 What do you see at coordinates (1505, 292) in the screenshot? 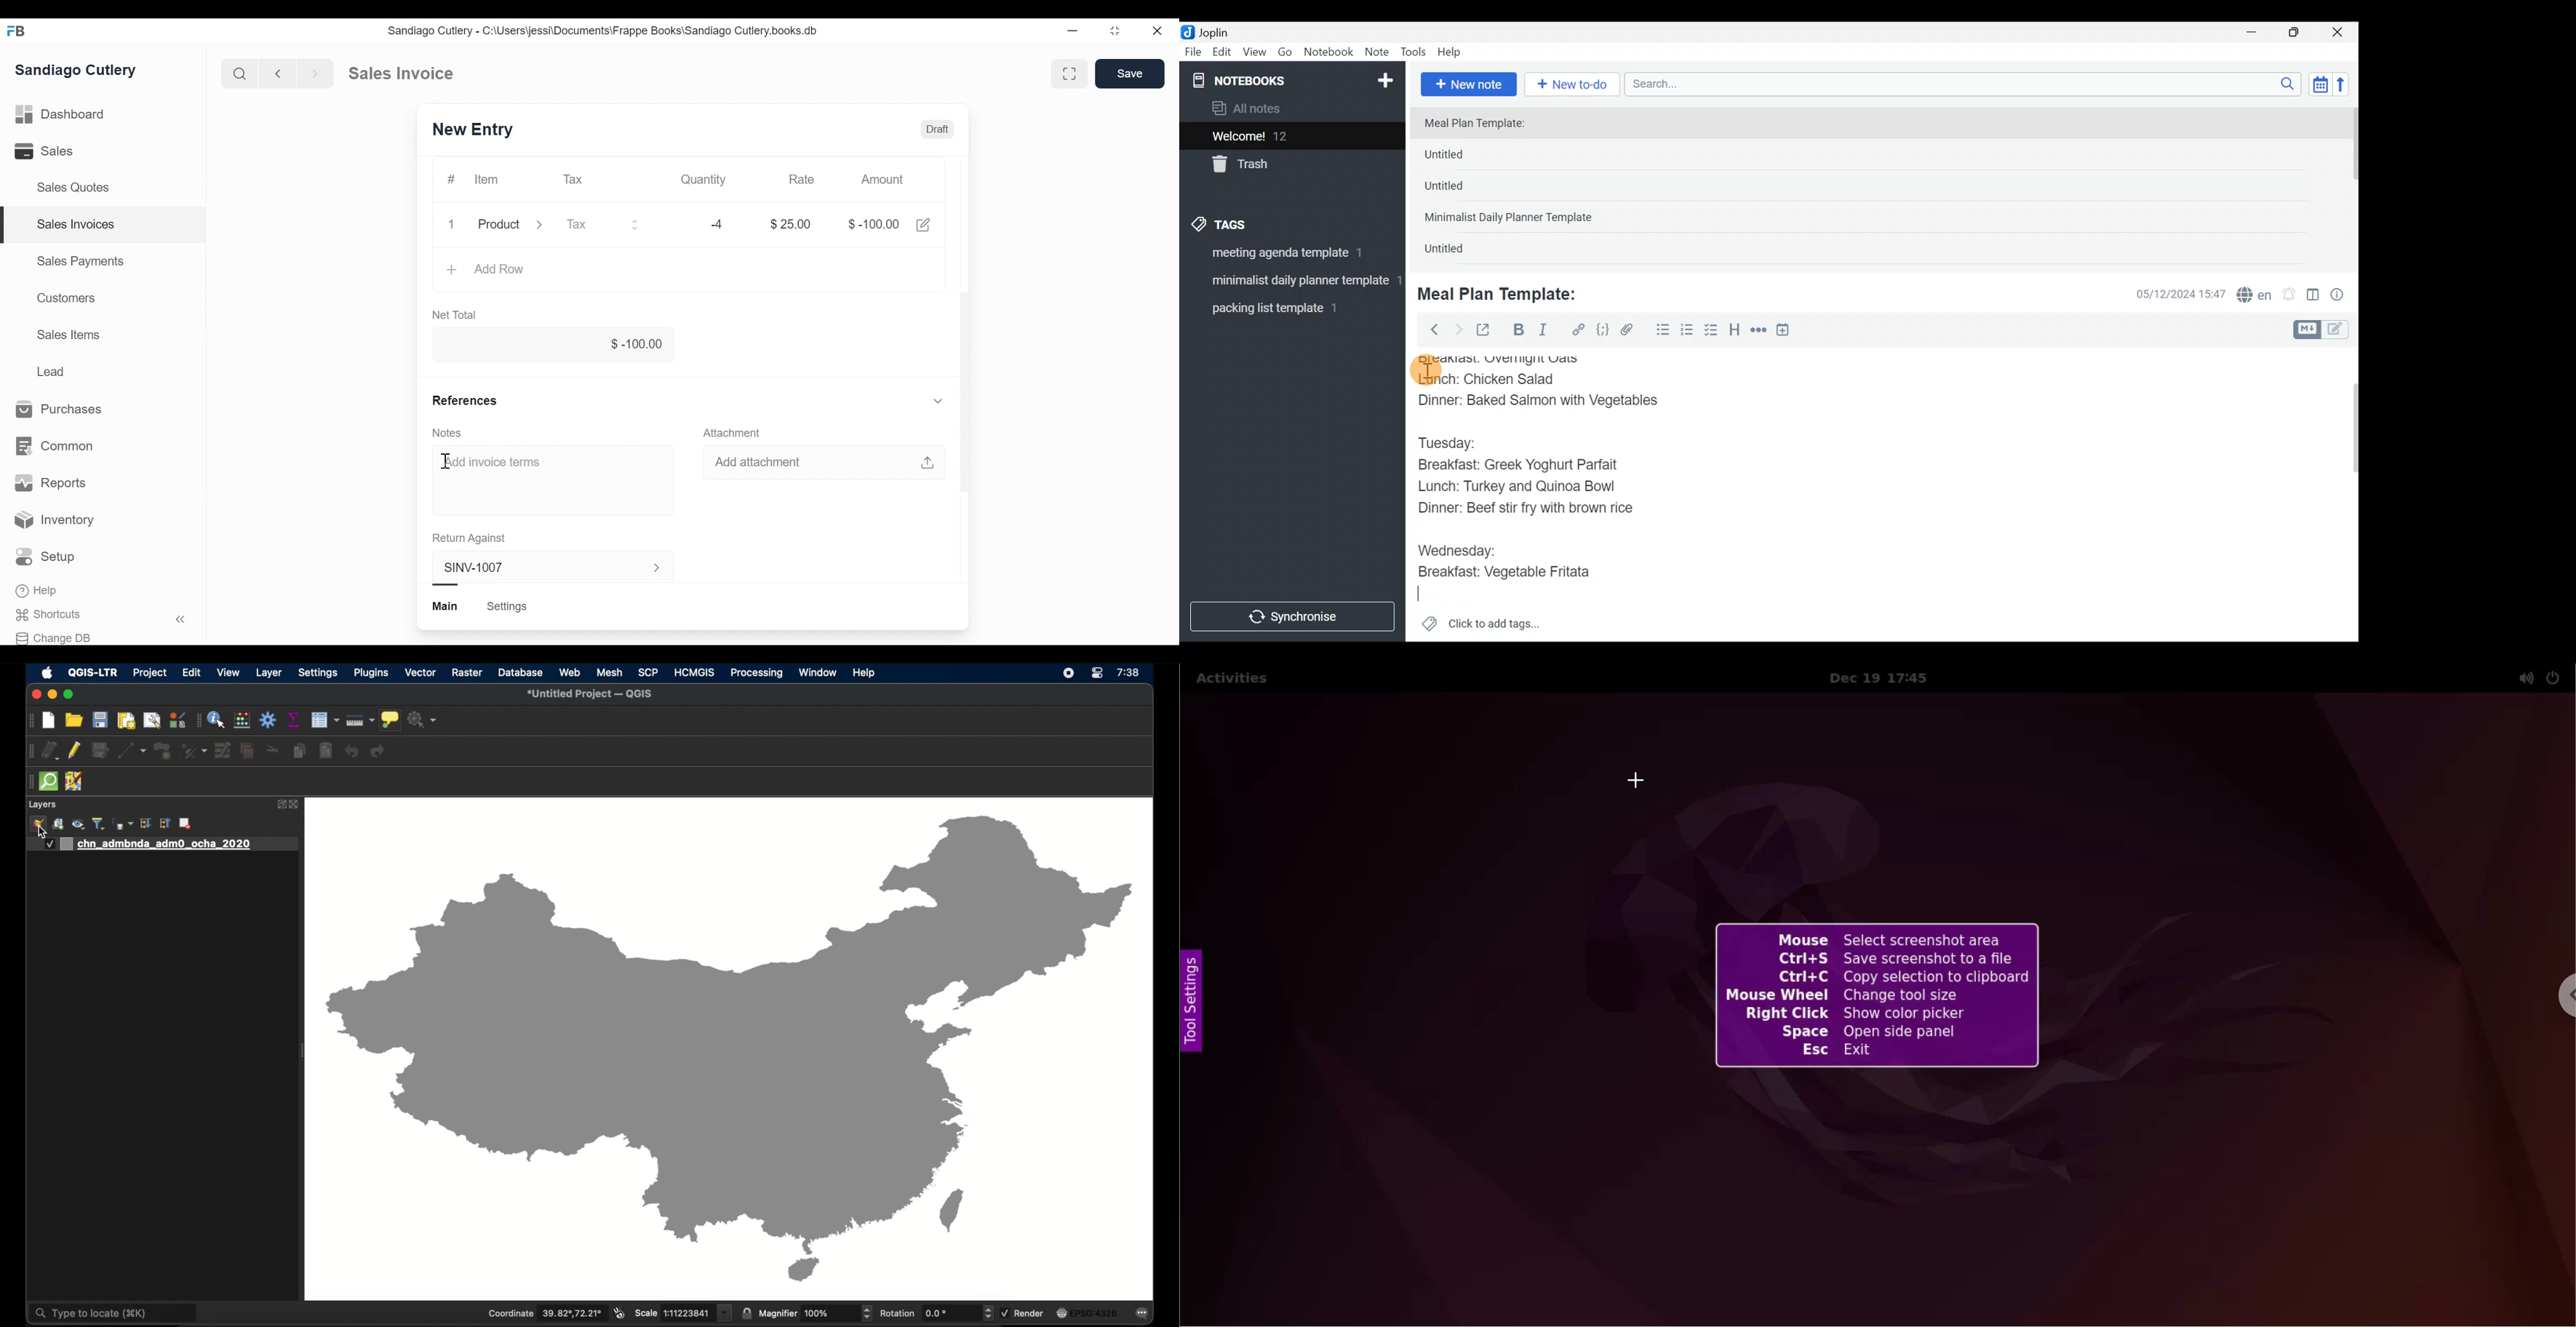
I see `Meal Plan Template:` at bounding box center [1505, 292].